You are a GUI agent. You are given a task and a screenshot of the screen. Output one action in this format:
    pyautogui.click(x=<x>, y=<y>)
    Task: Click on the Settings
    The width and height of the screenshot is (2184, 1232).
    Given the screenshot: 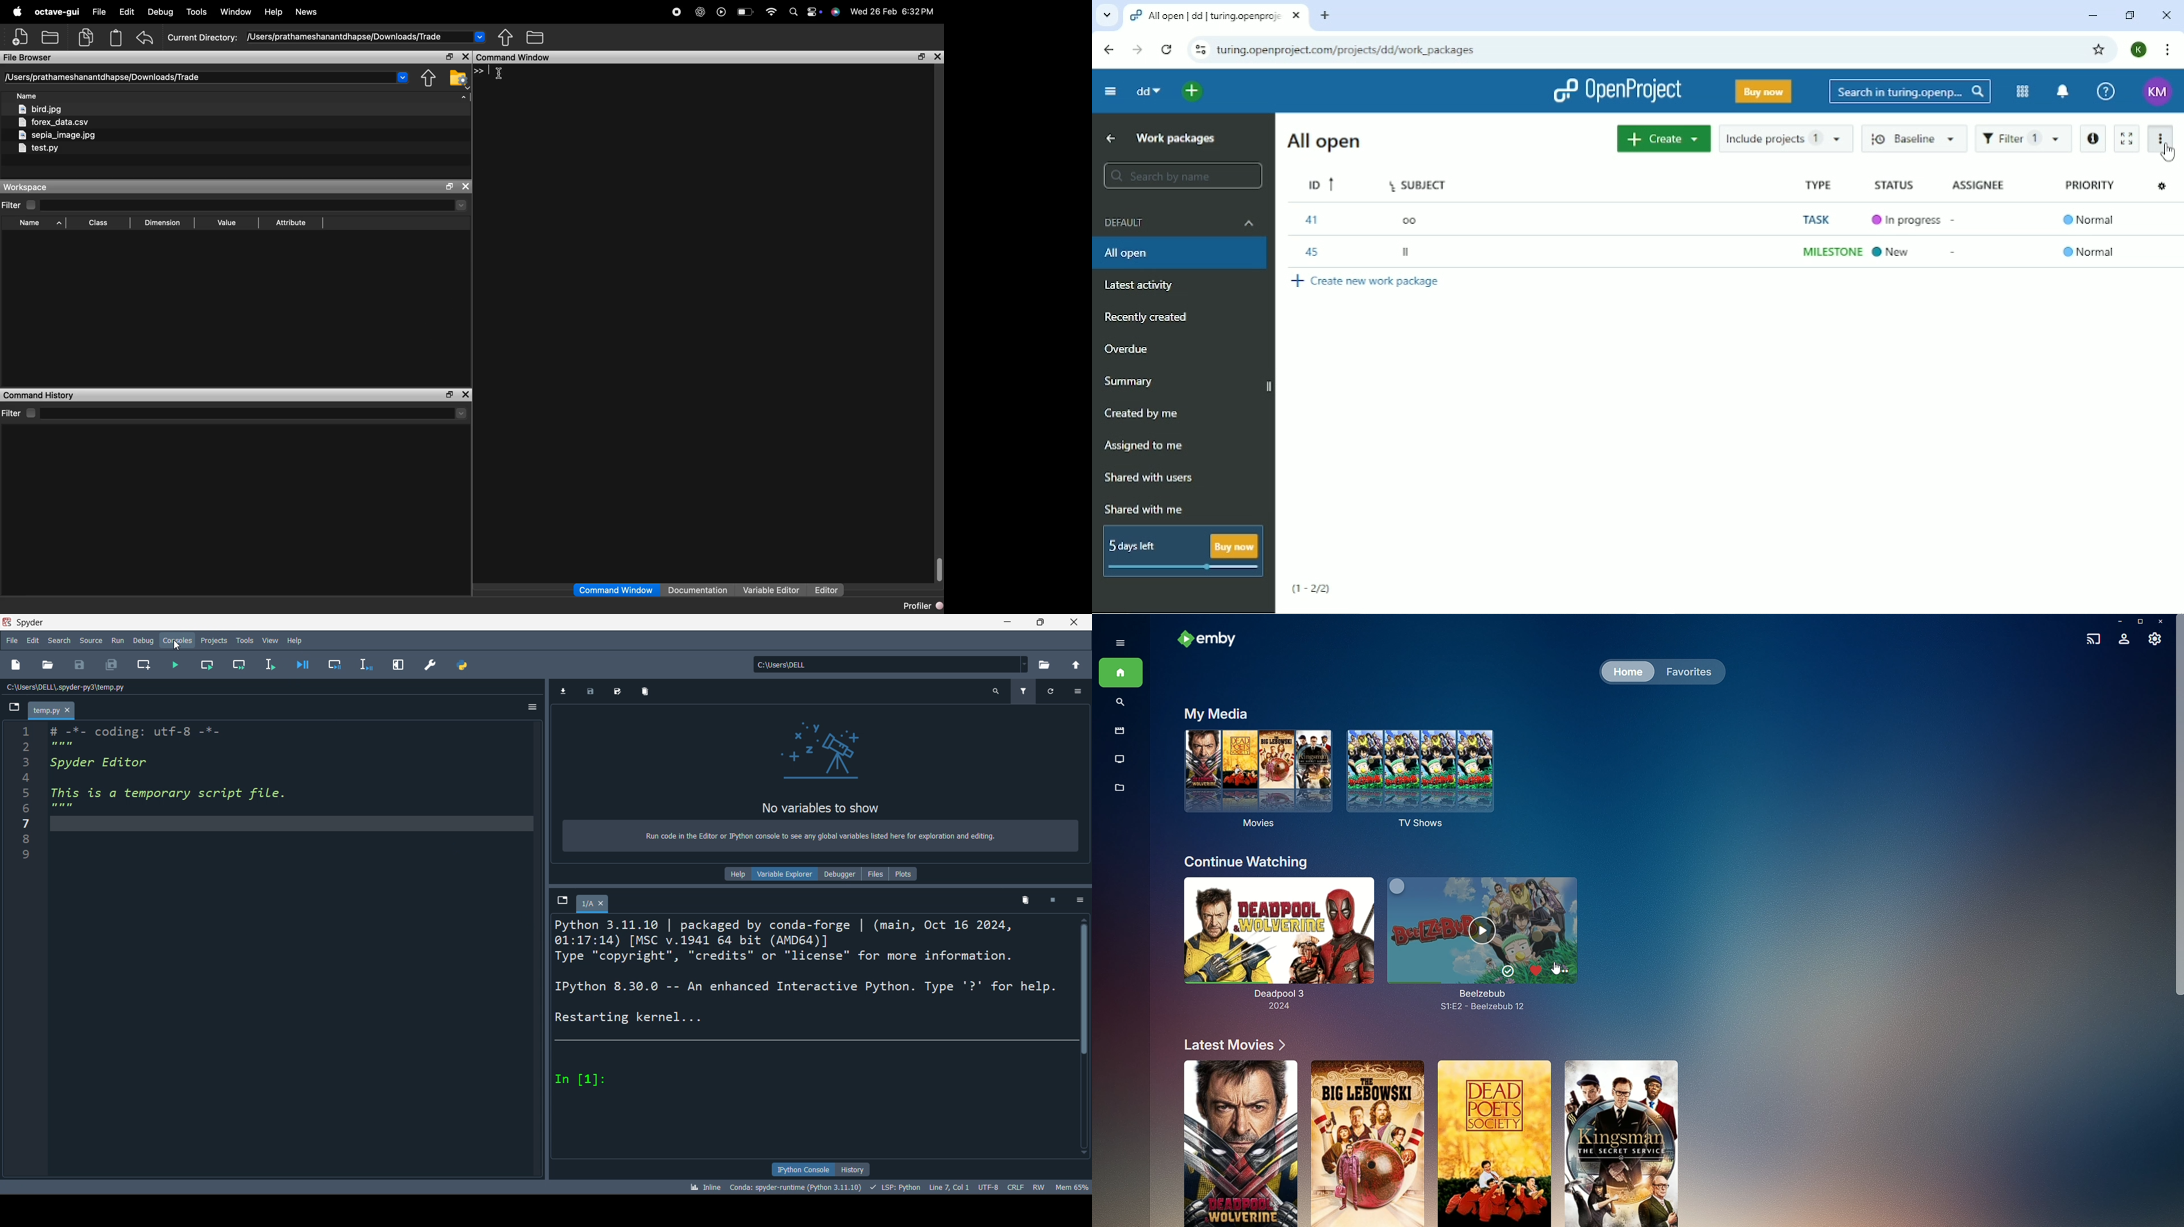 What is the action you would take?
    pyautogui.click(x=2156, y=642)
    